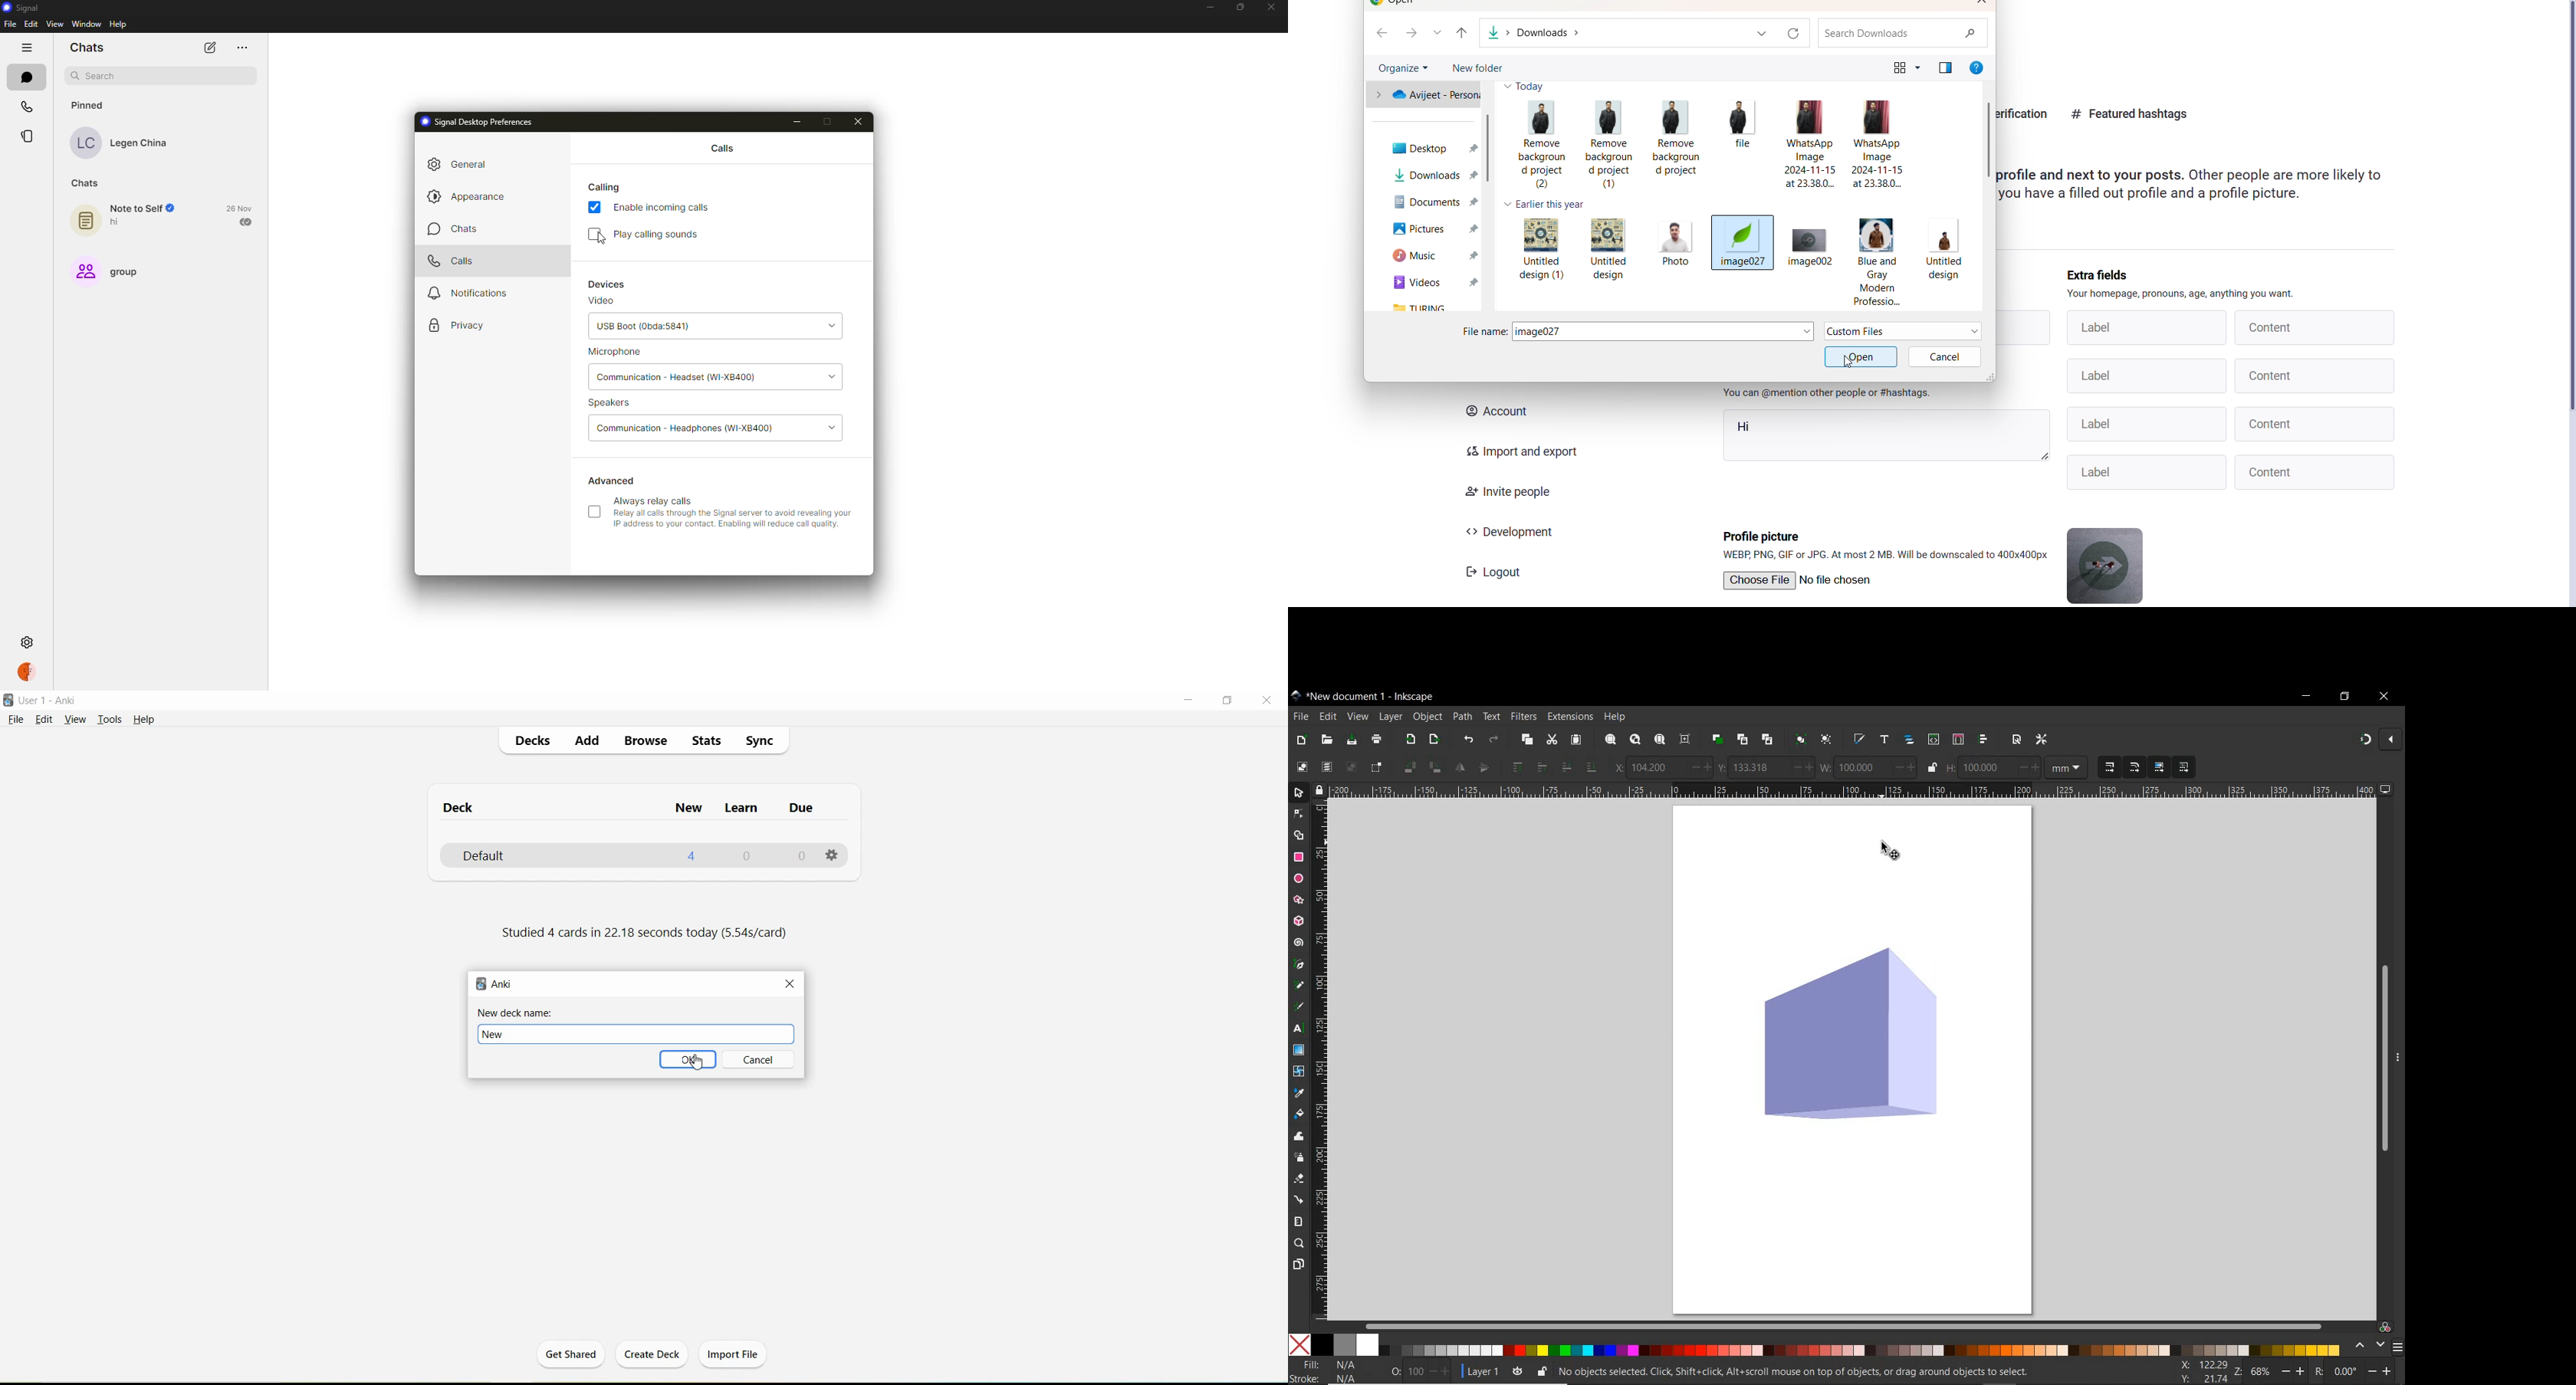 The height and width of the screenshot is (1400, 2576). Describe the element at coordinates (647, 743) in the screenshot. I see `Browse` at that location.